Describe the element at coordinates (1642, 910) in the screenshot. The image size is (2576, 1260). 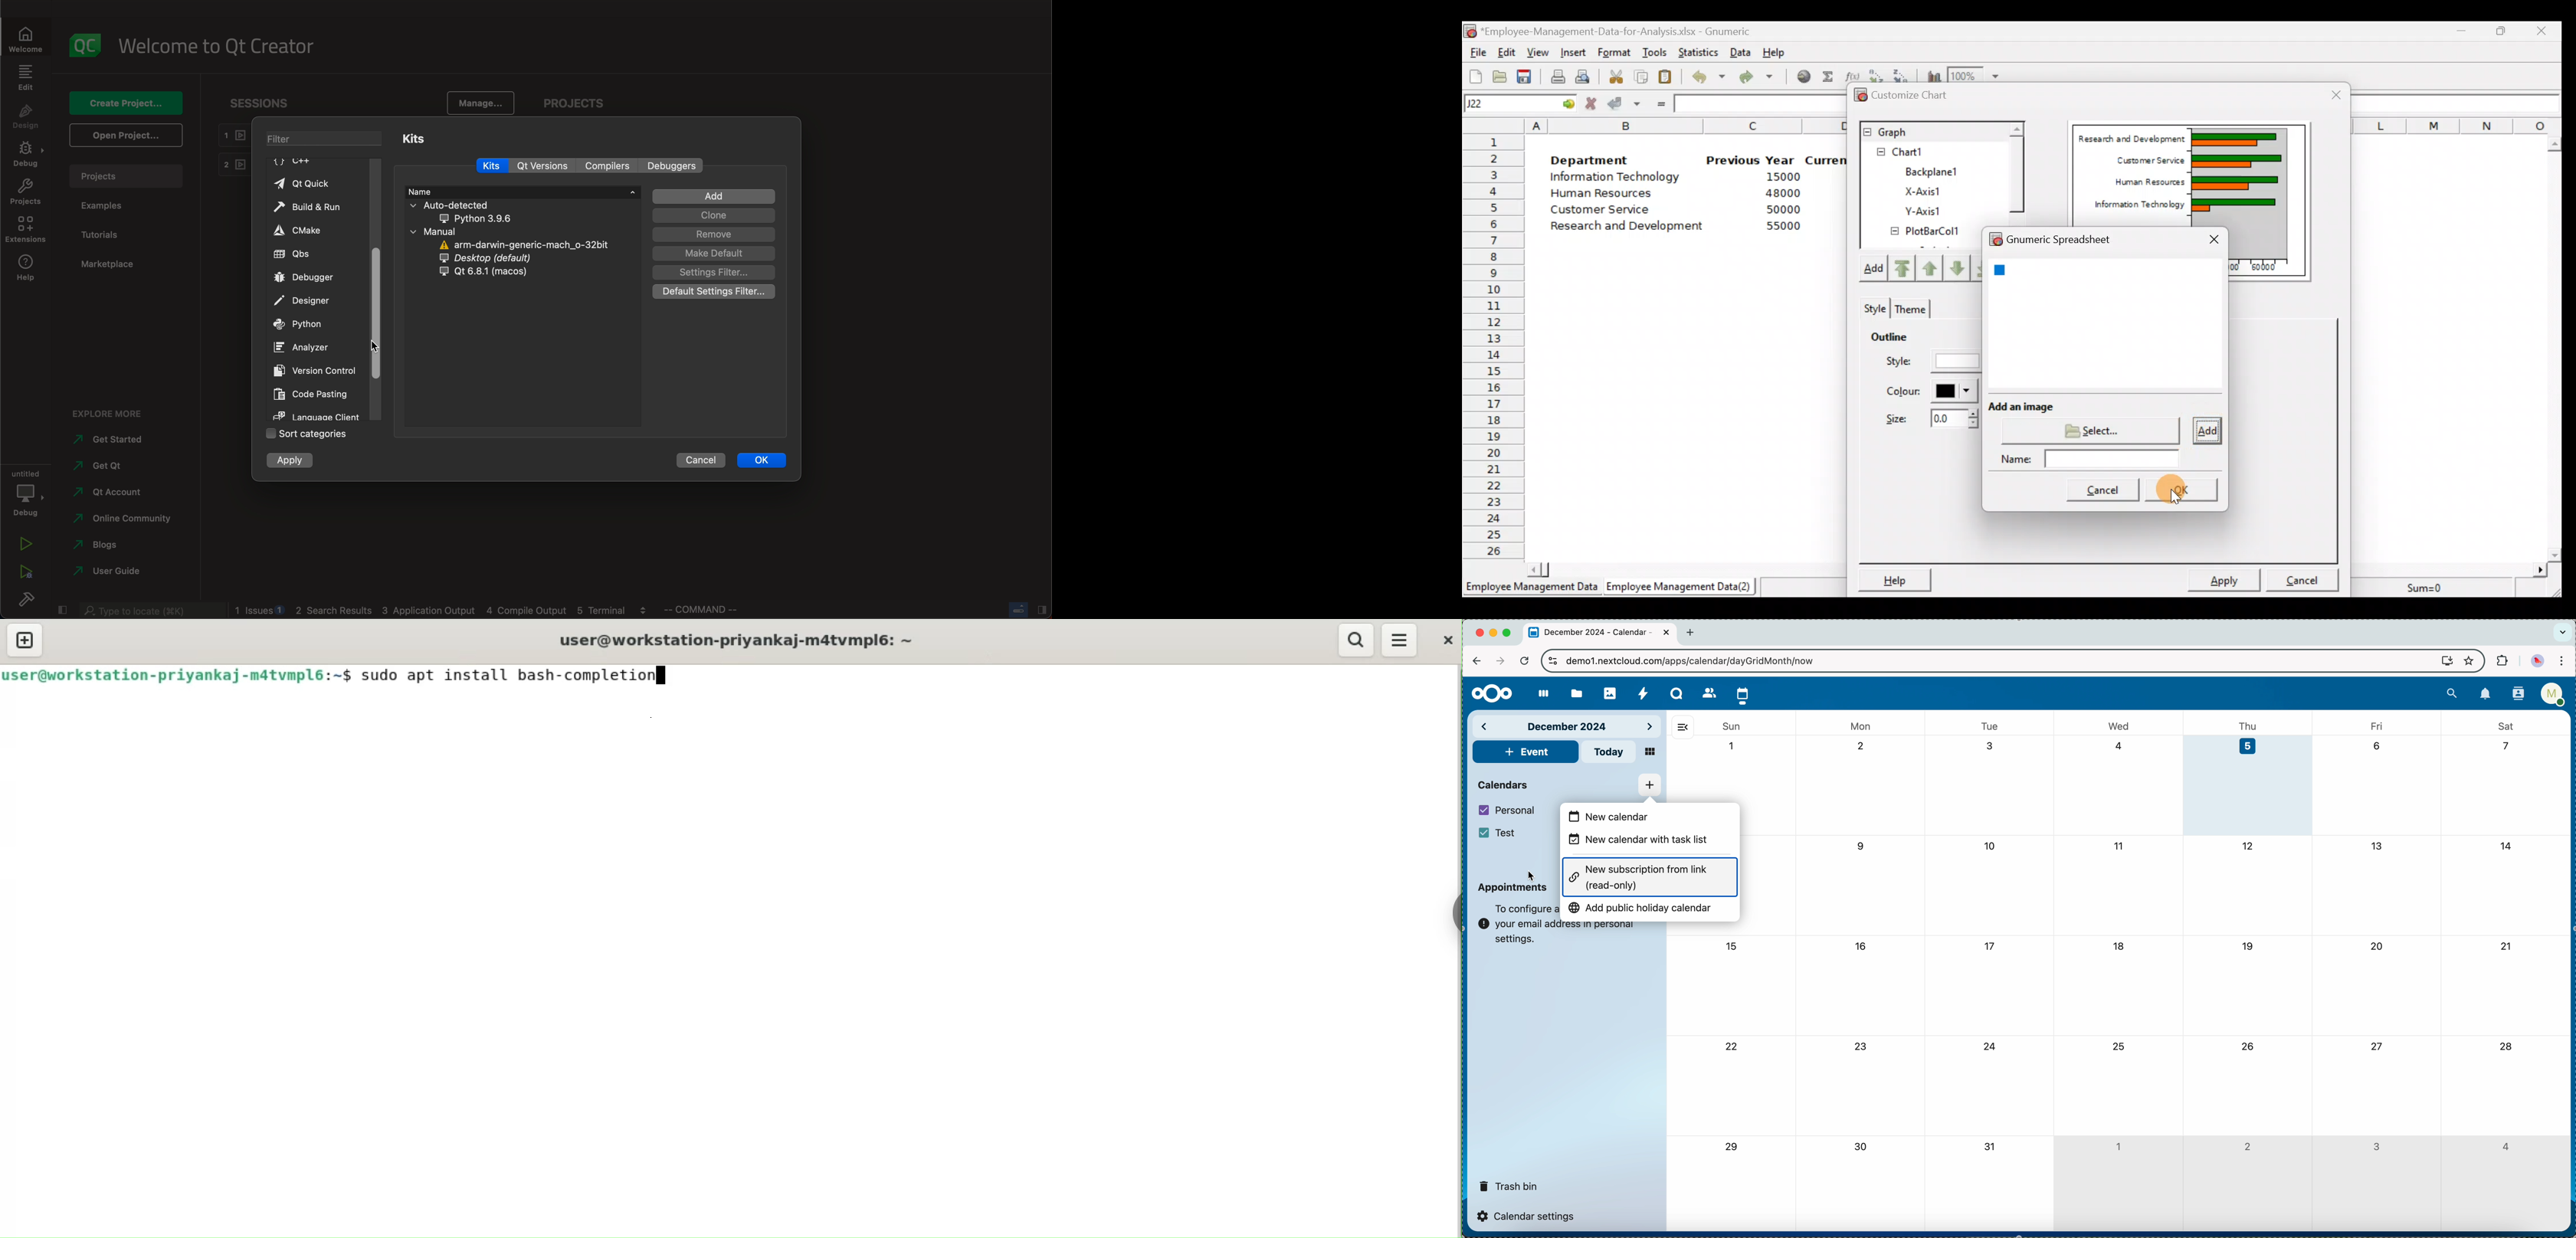
I see `add public holiday calendar` at that location.